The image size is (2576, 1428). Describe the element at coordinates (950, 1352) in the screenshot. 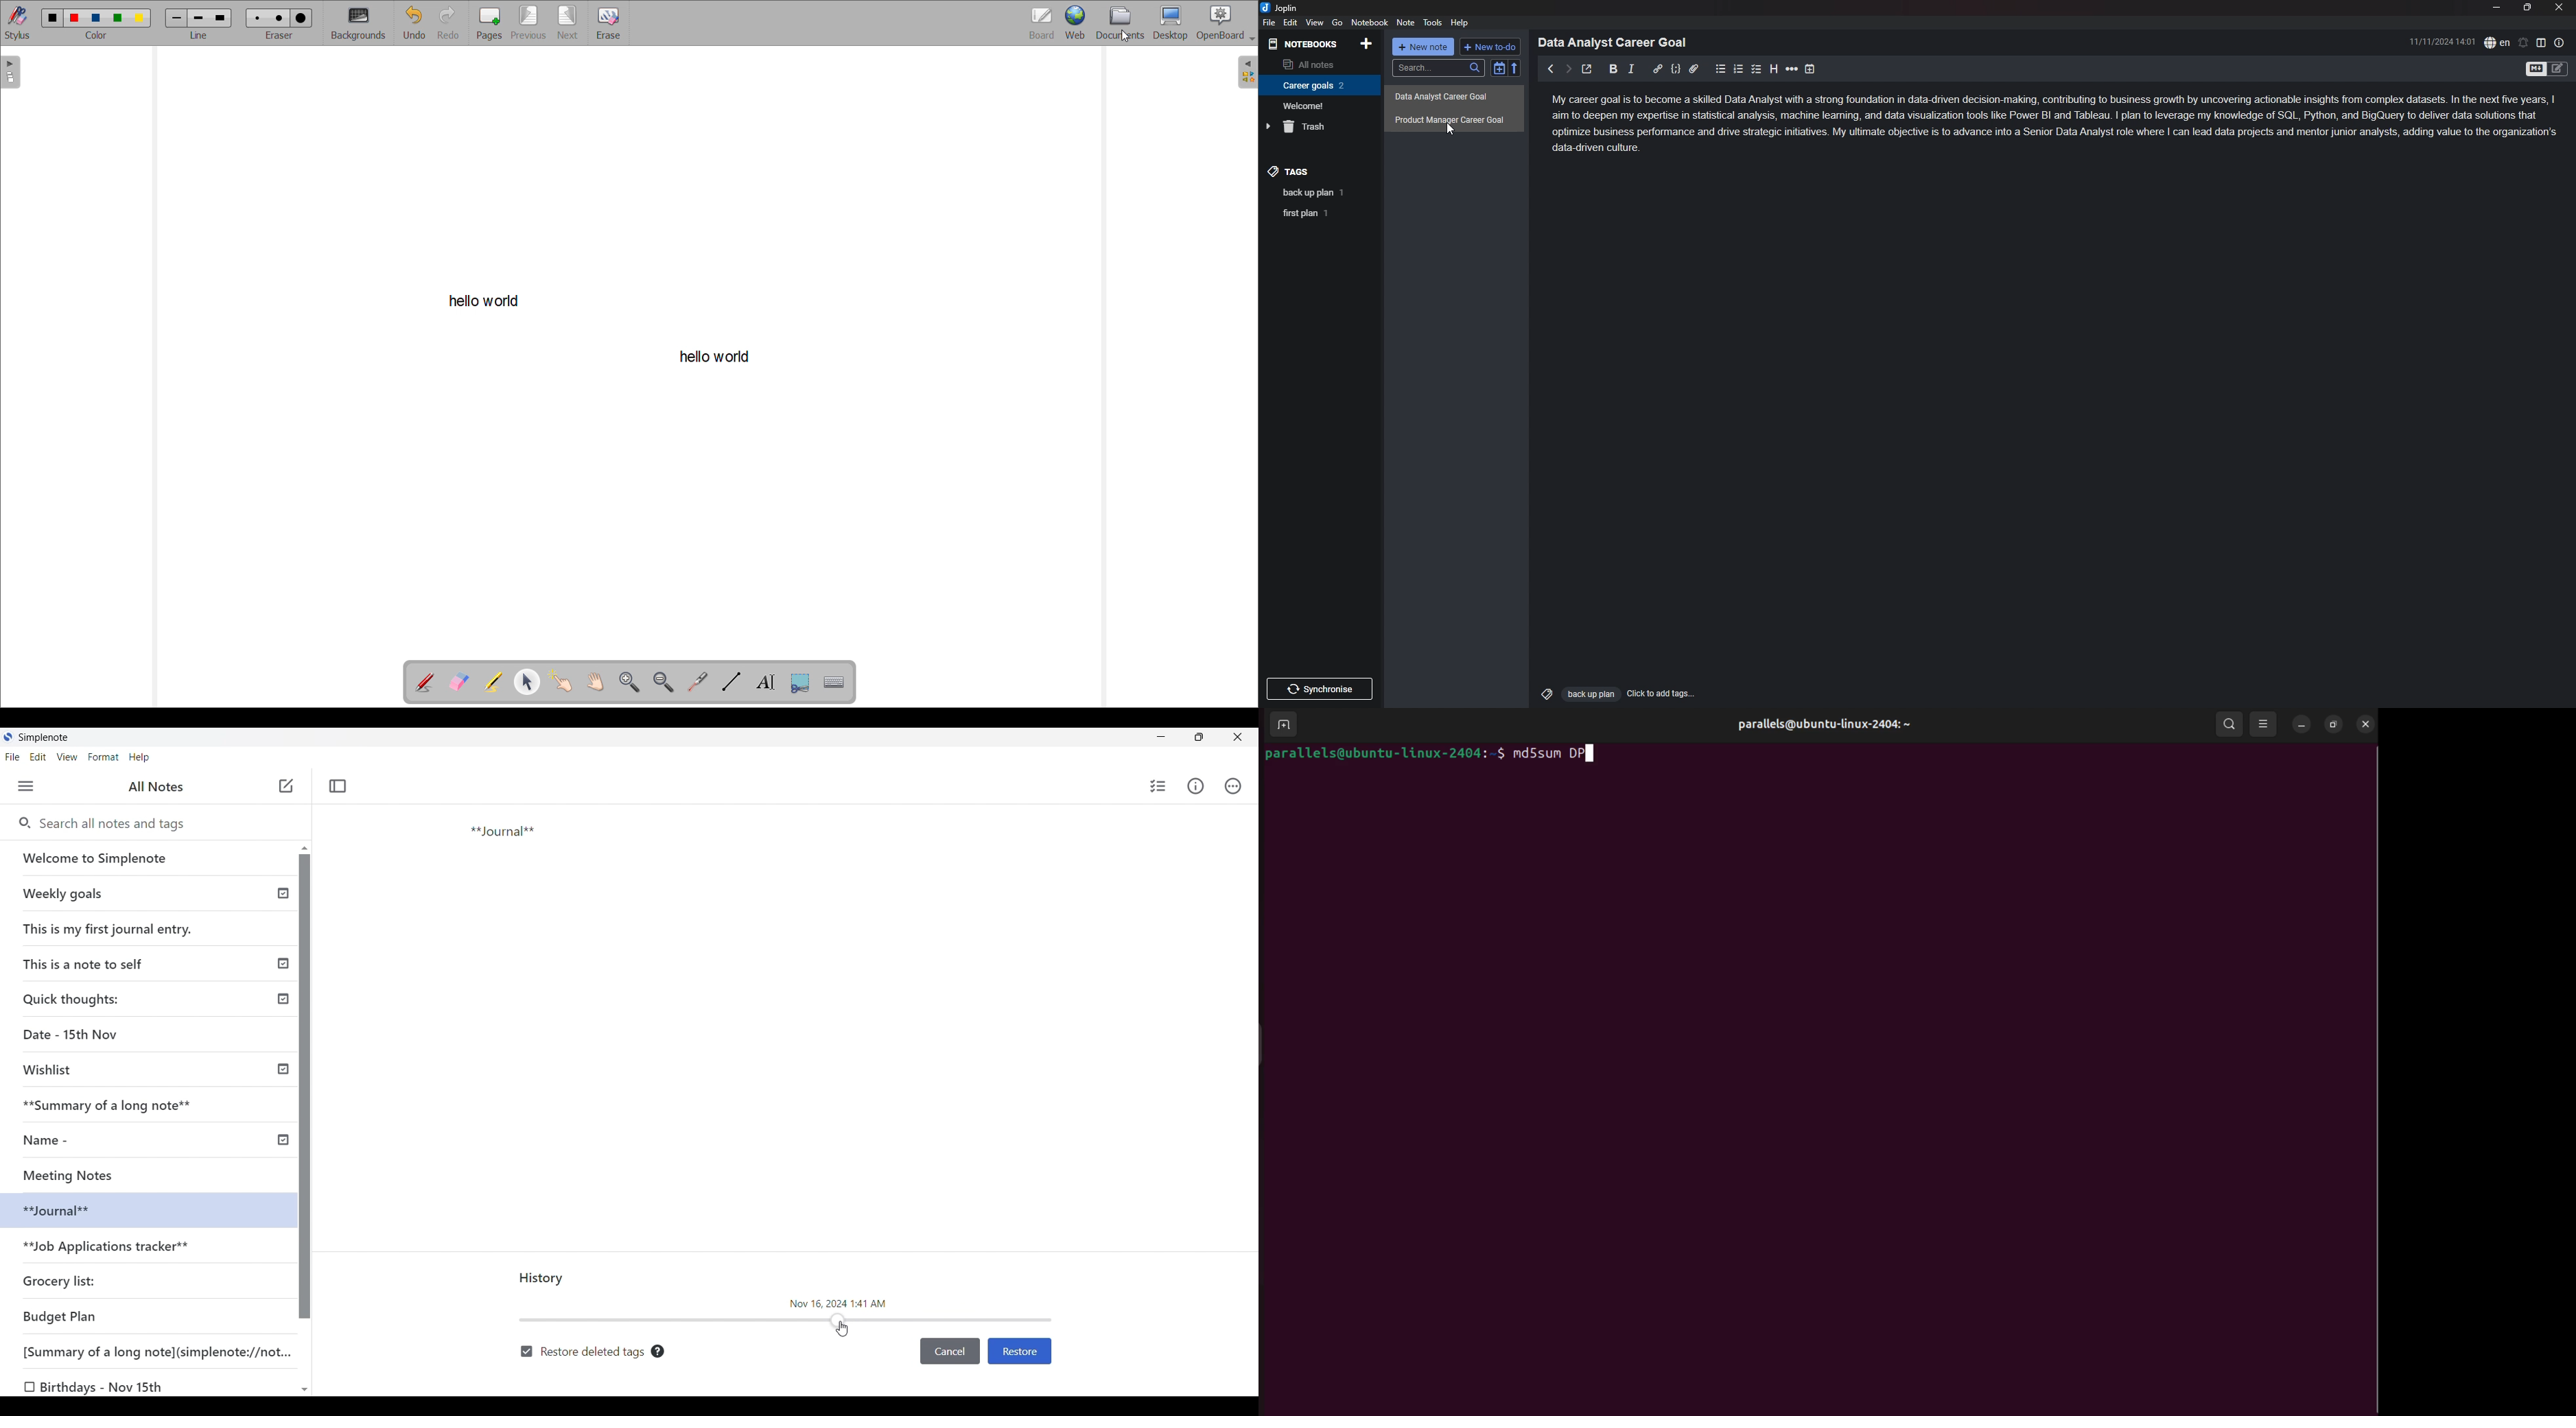

I see `Cancel inputs made` at that location.